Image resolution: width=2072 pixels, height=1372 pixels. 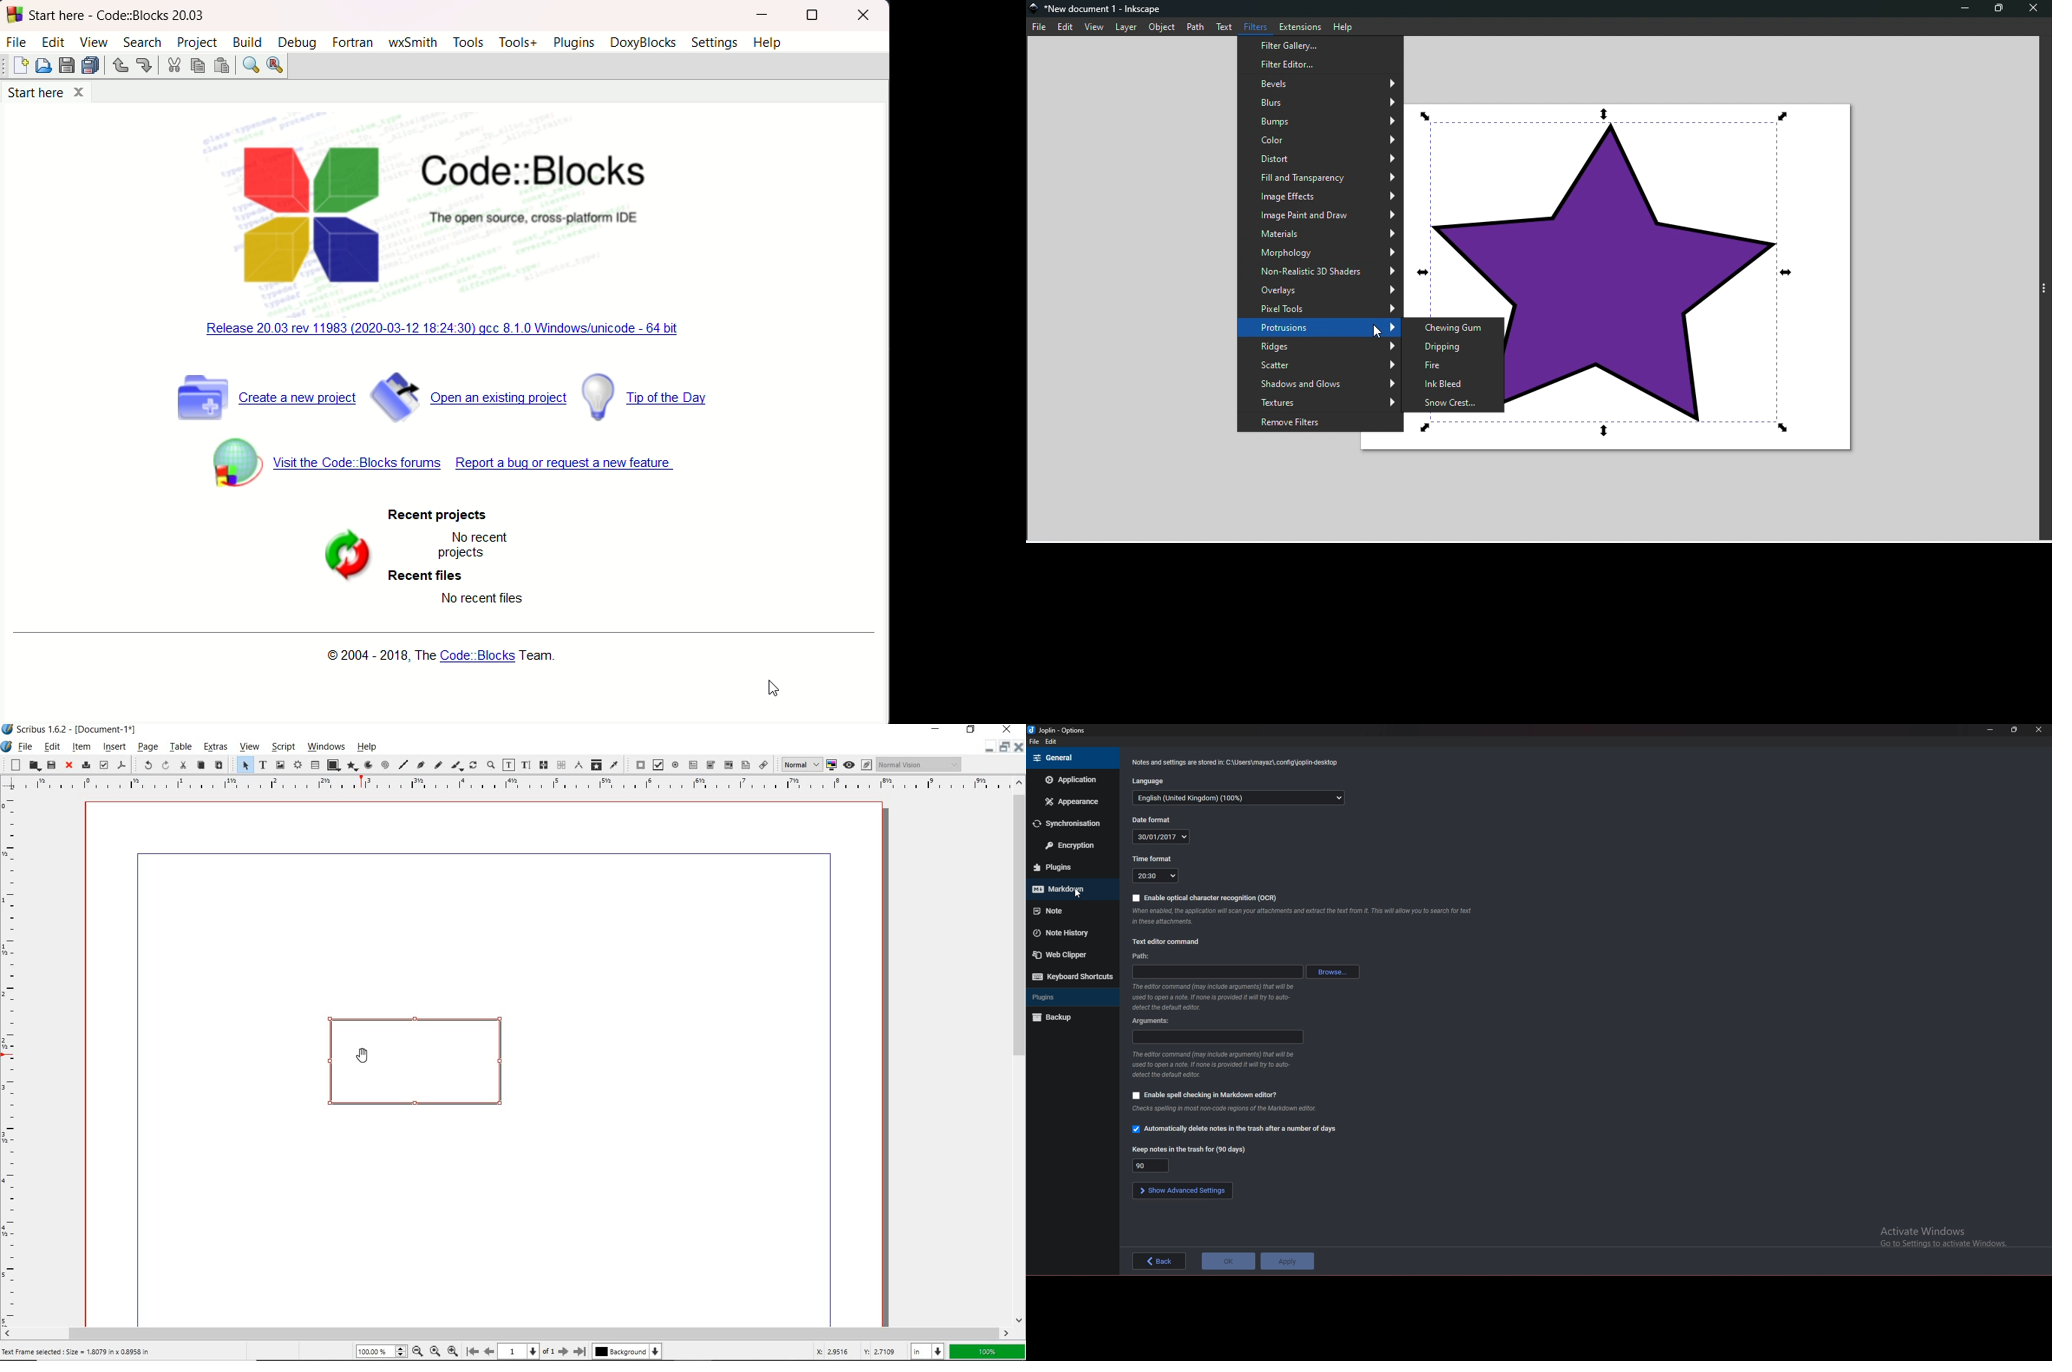 What do you see at coordinates (23, 67) in the screenshot?
I see `start new file` at bounding box center [23, 67].